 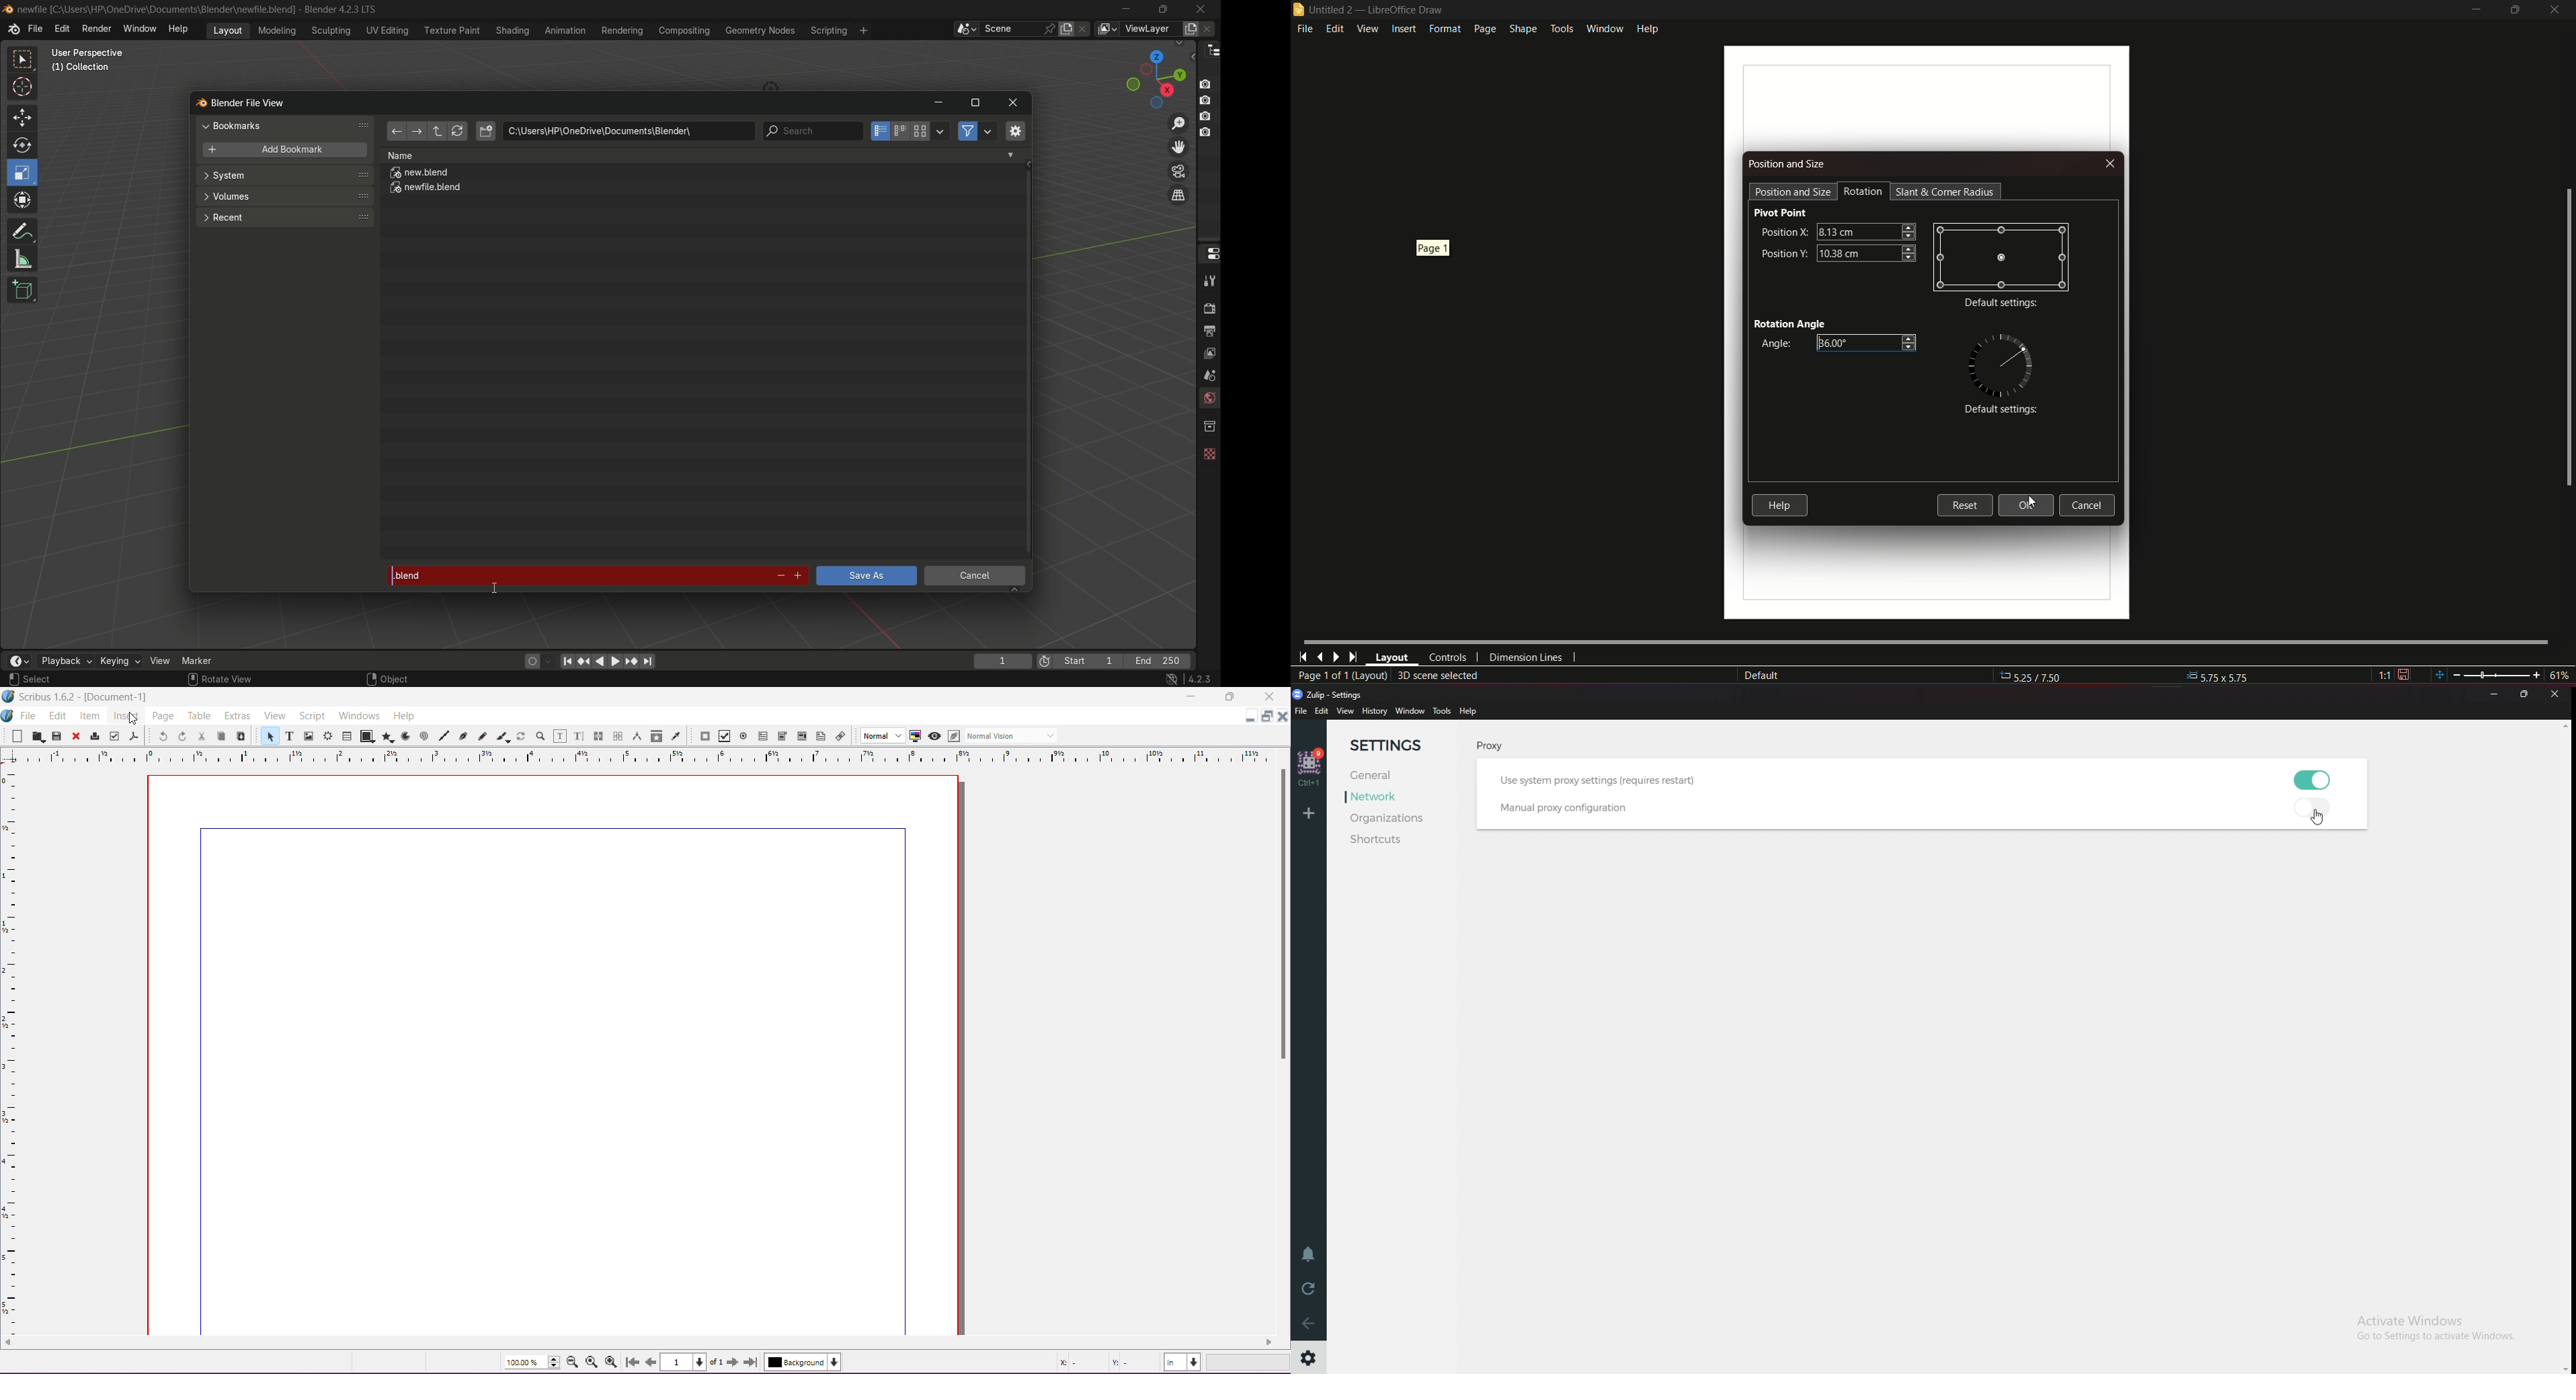 What do you see at coordinates (24, 172) in the screenshot?
I see `scale` at bounding box center [24, 172].